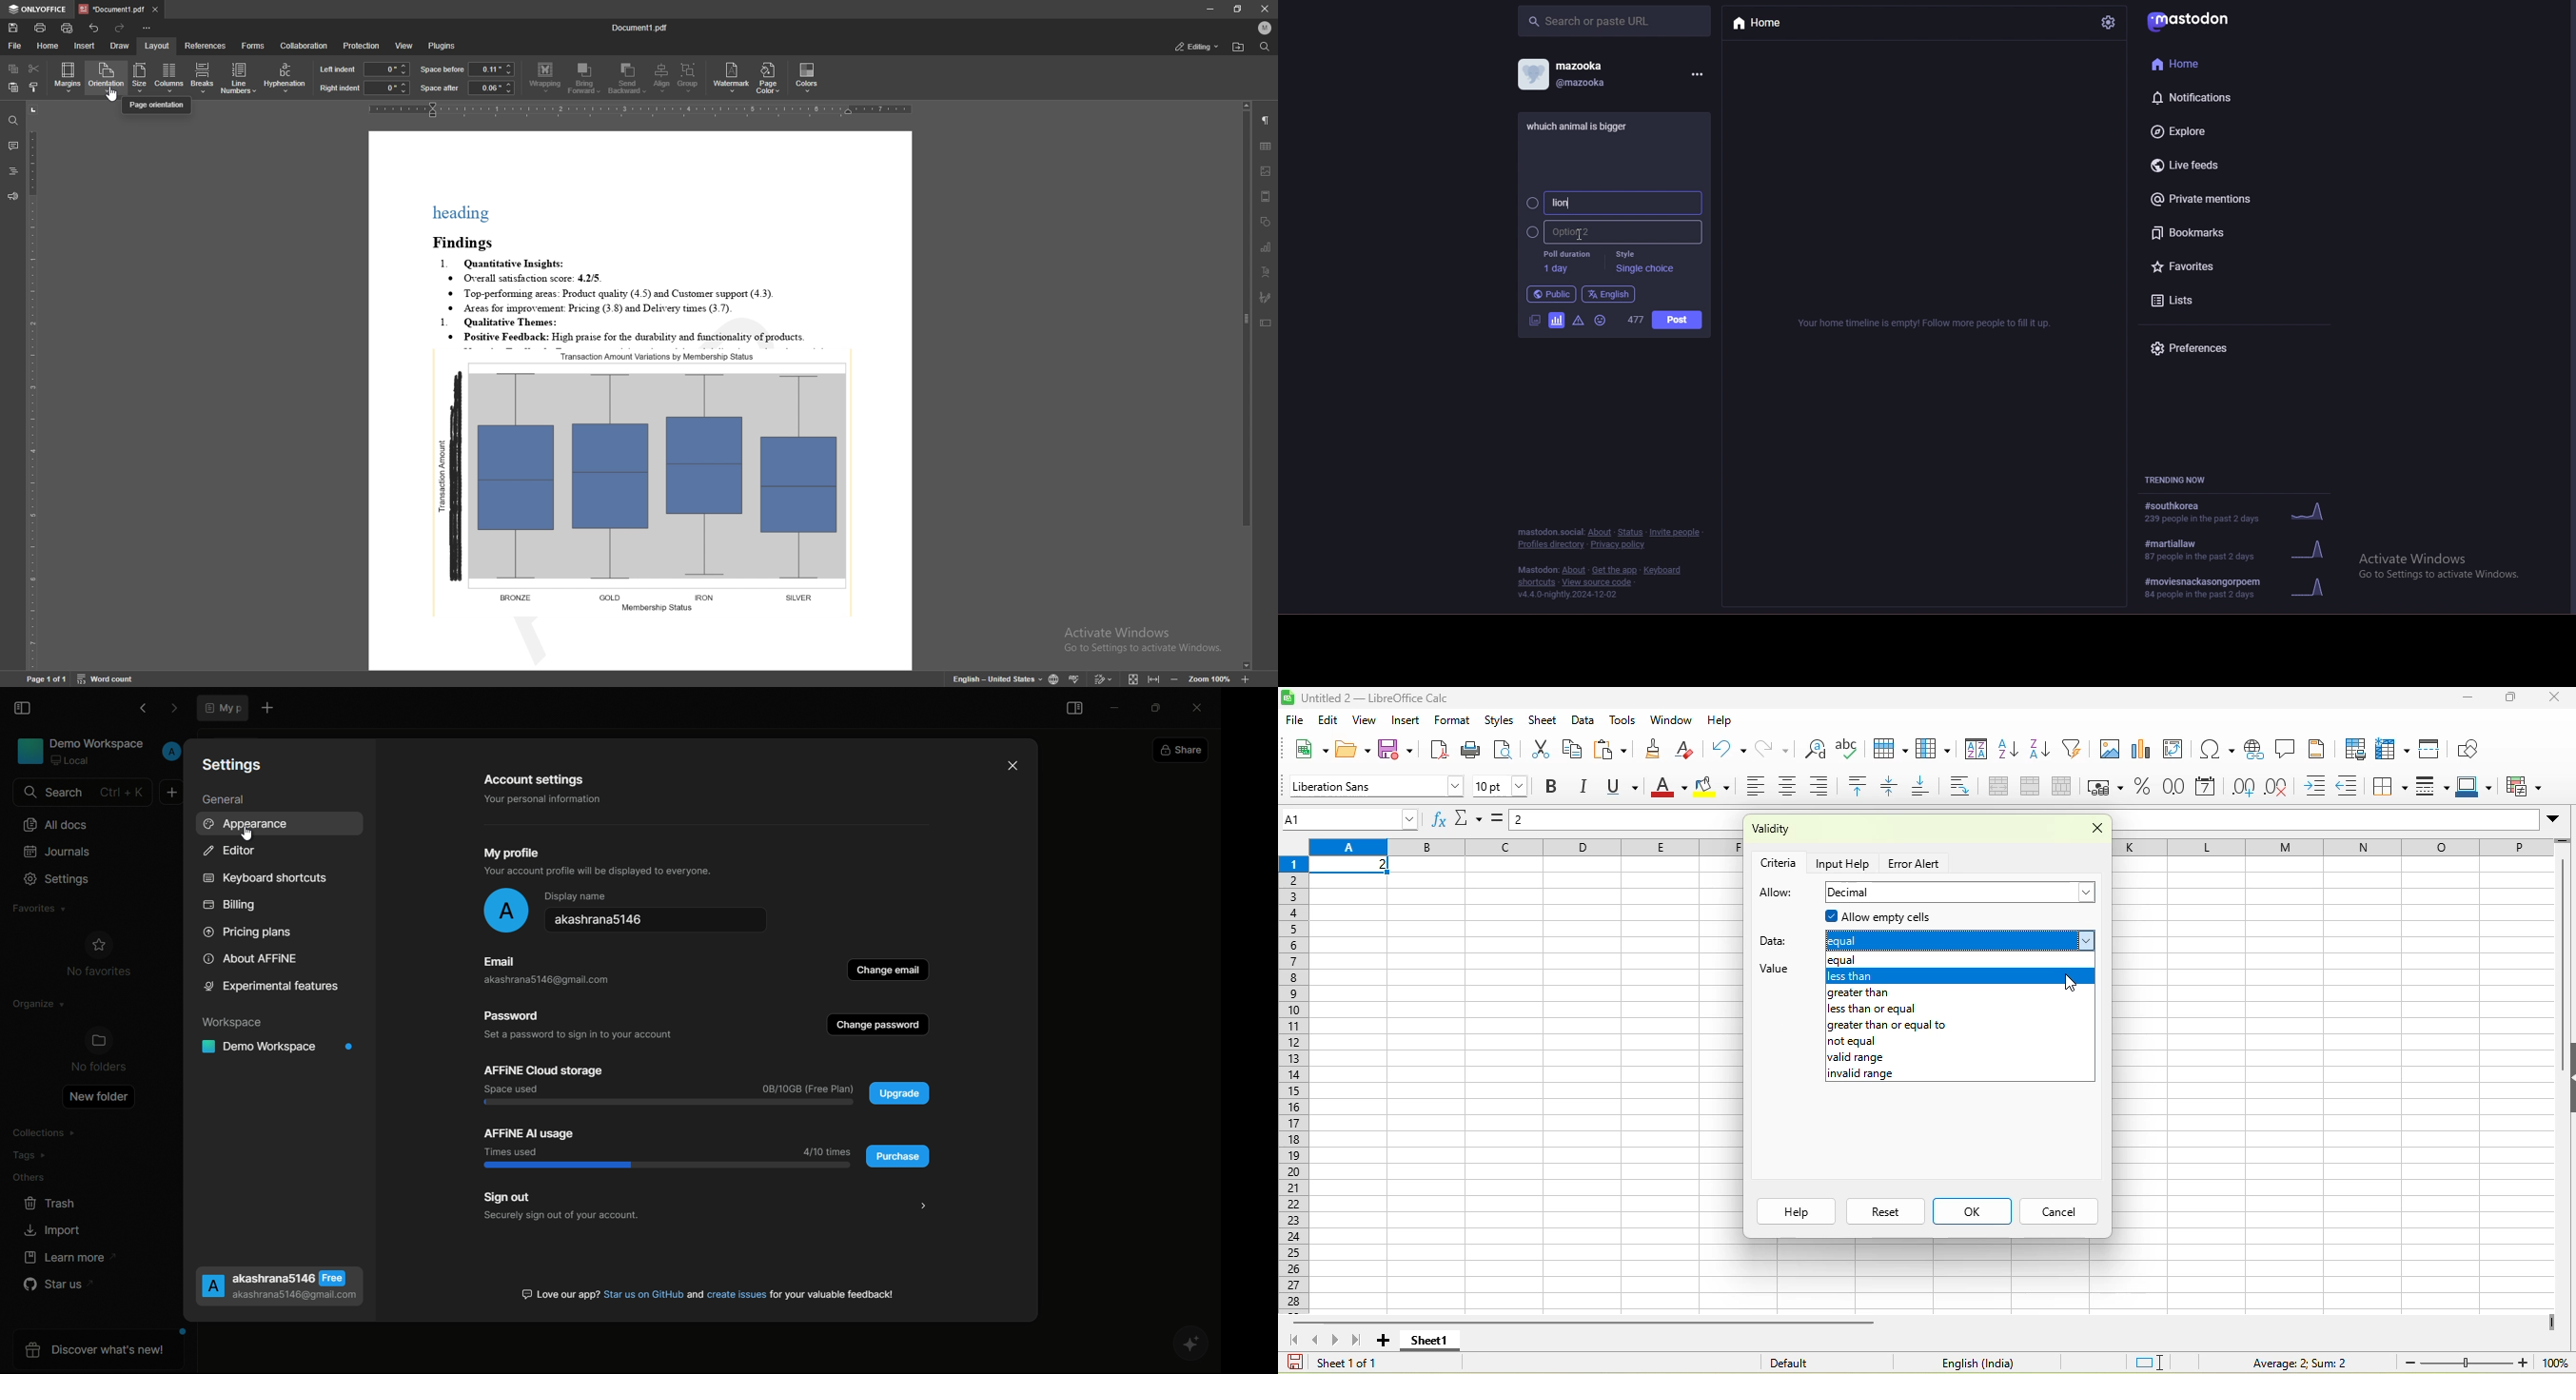  I want to click on right indent, so click(340, 89).